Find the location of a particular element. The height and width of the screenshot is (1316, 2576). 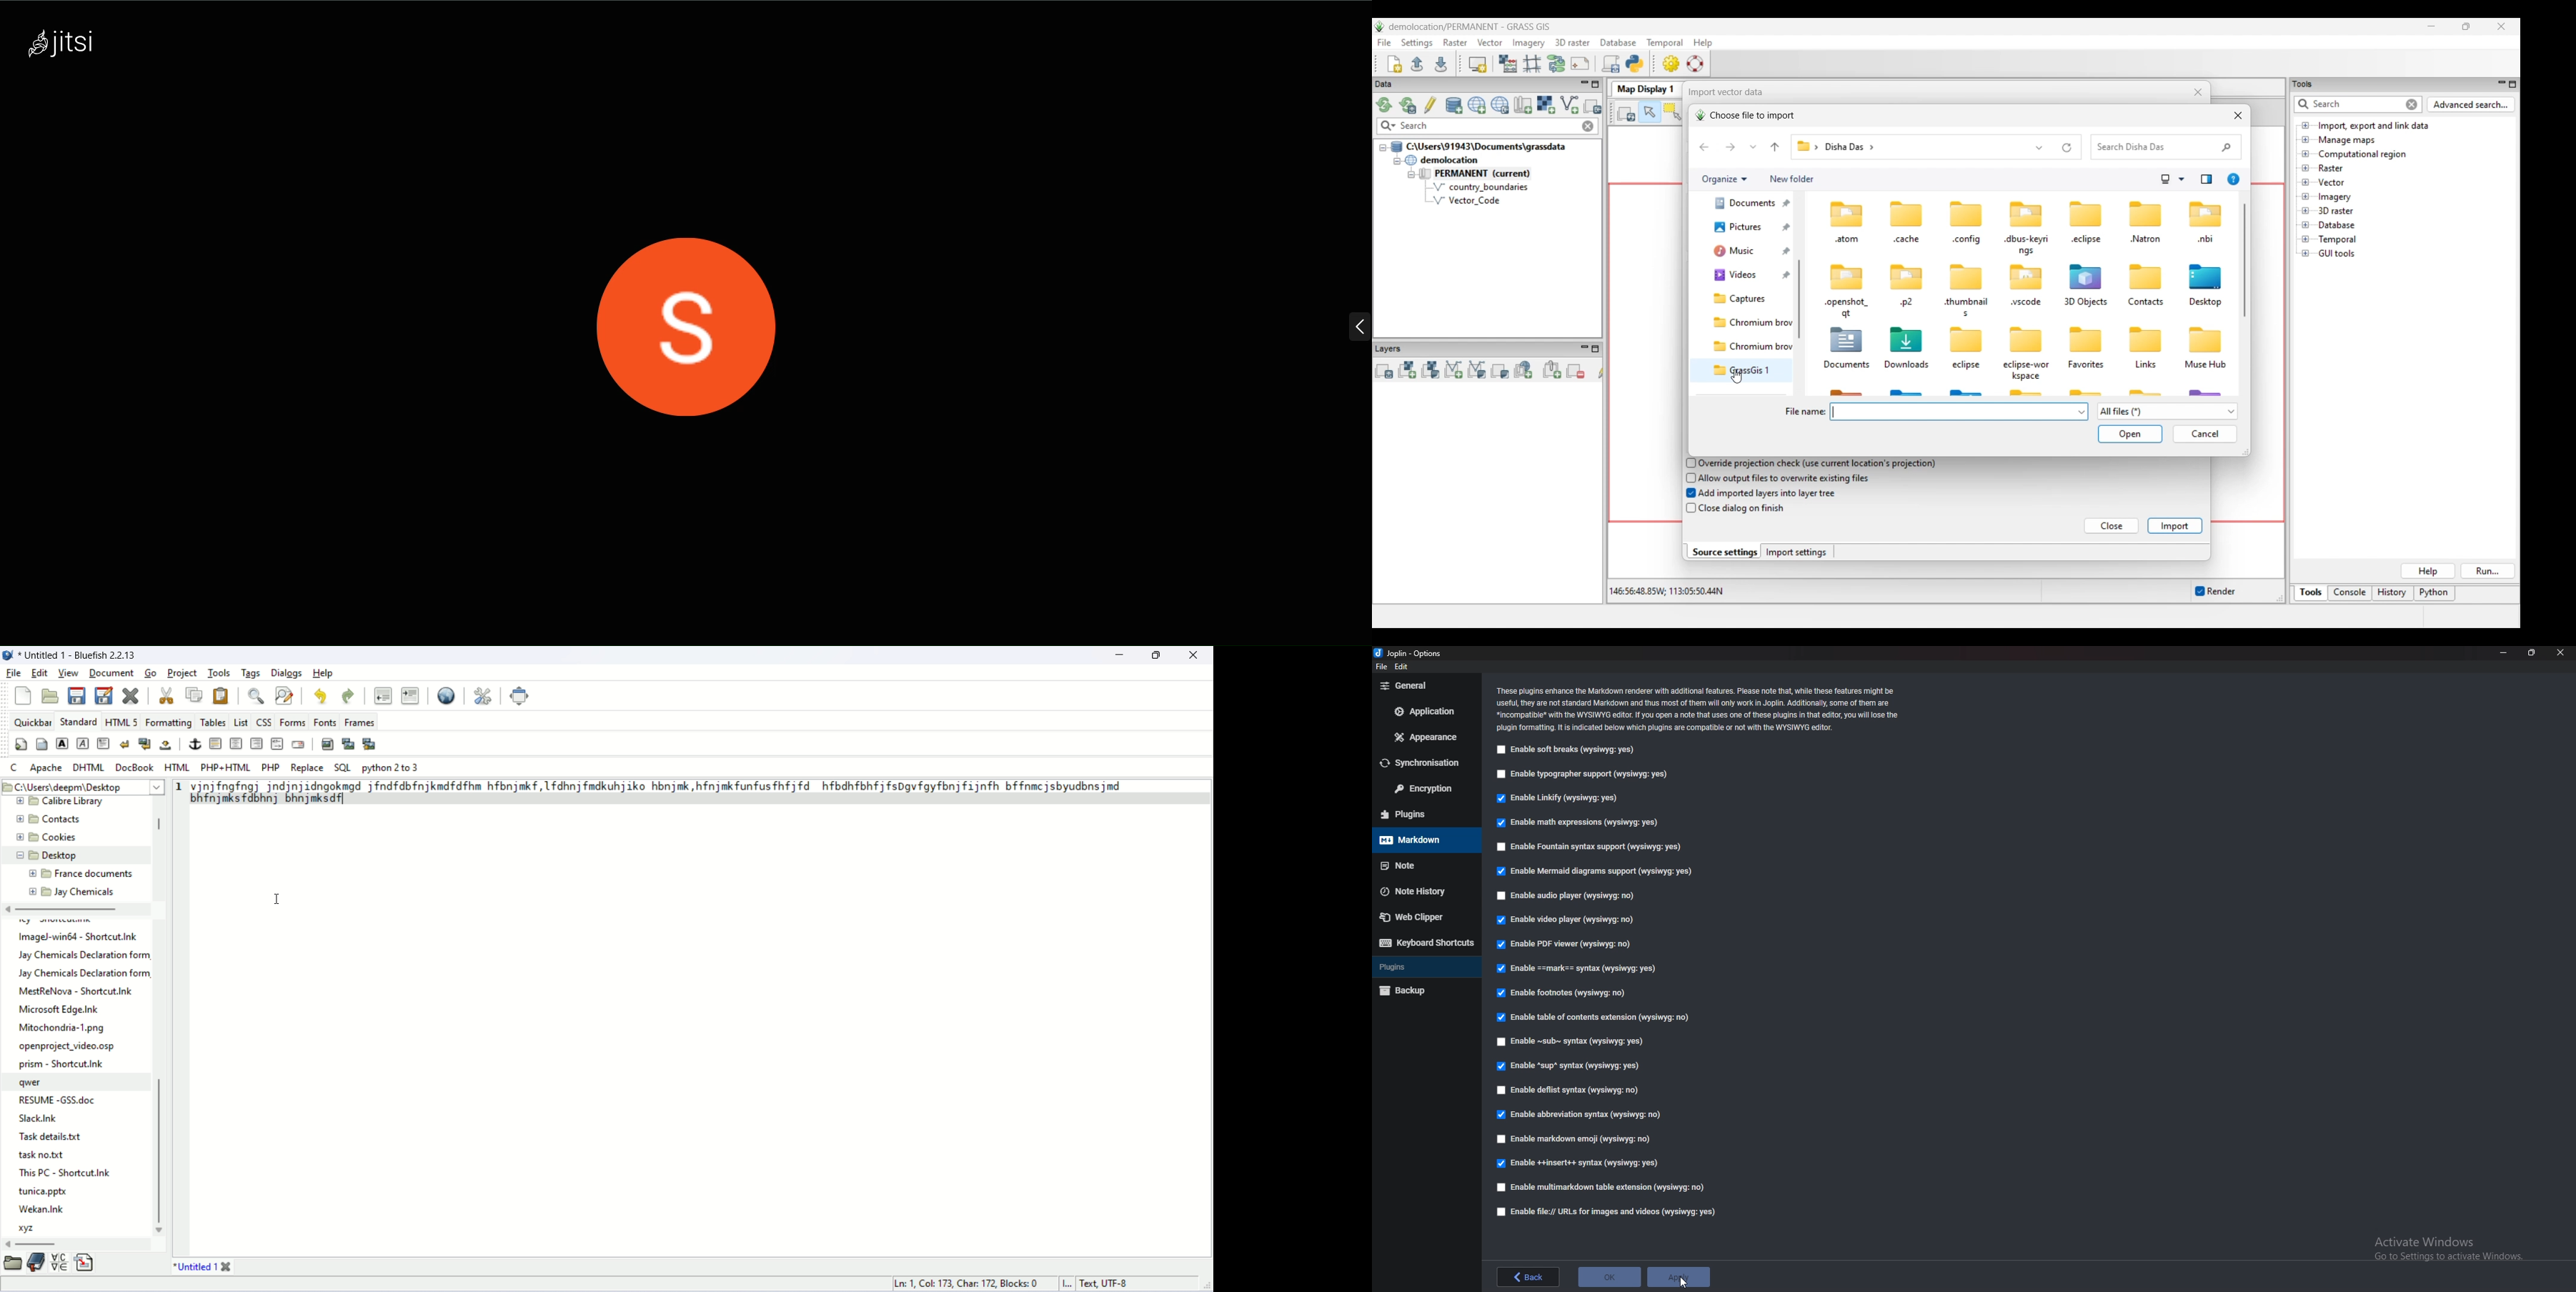

Apache is located at coordinates (47, 769).